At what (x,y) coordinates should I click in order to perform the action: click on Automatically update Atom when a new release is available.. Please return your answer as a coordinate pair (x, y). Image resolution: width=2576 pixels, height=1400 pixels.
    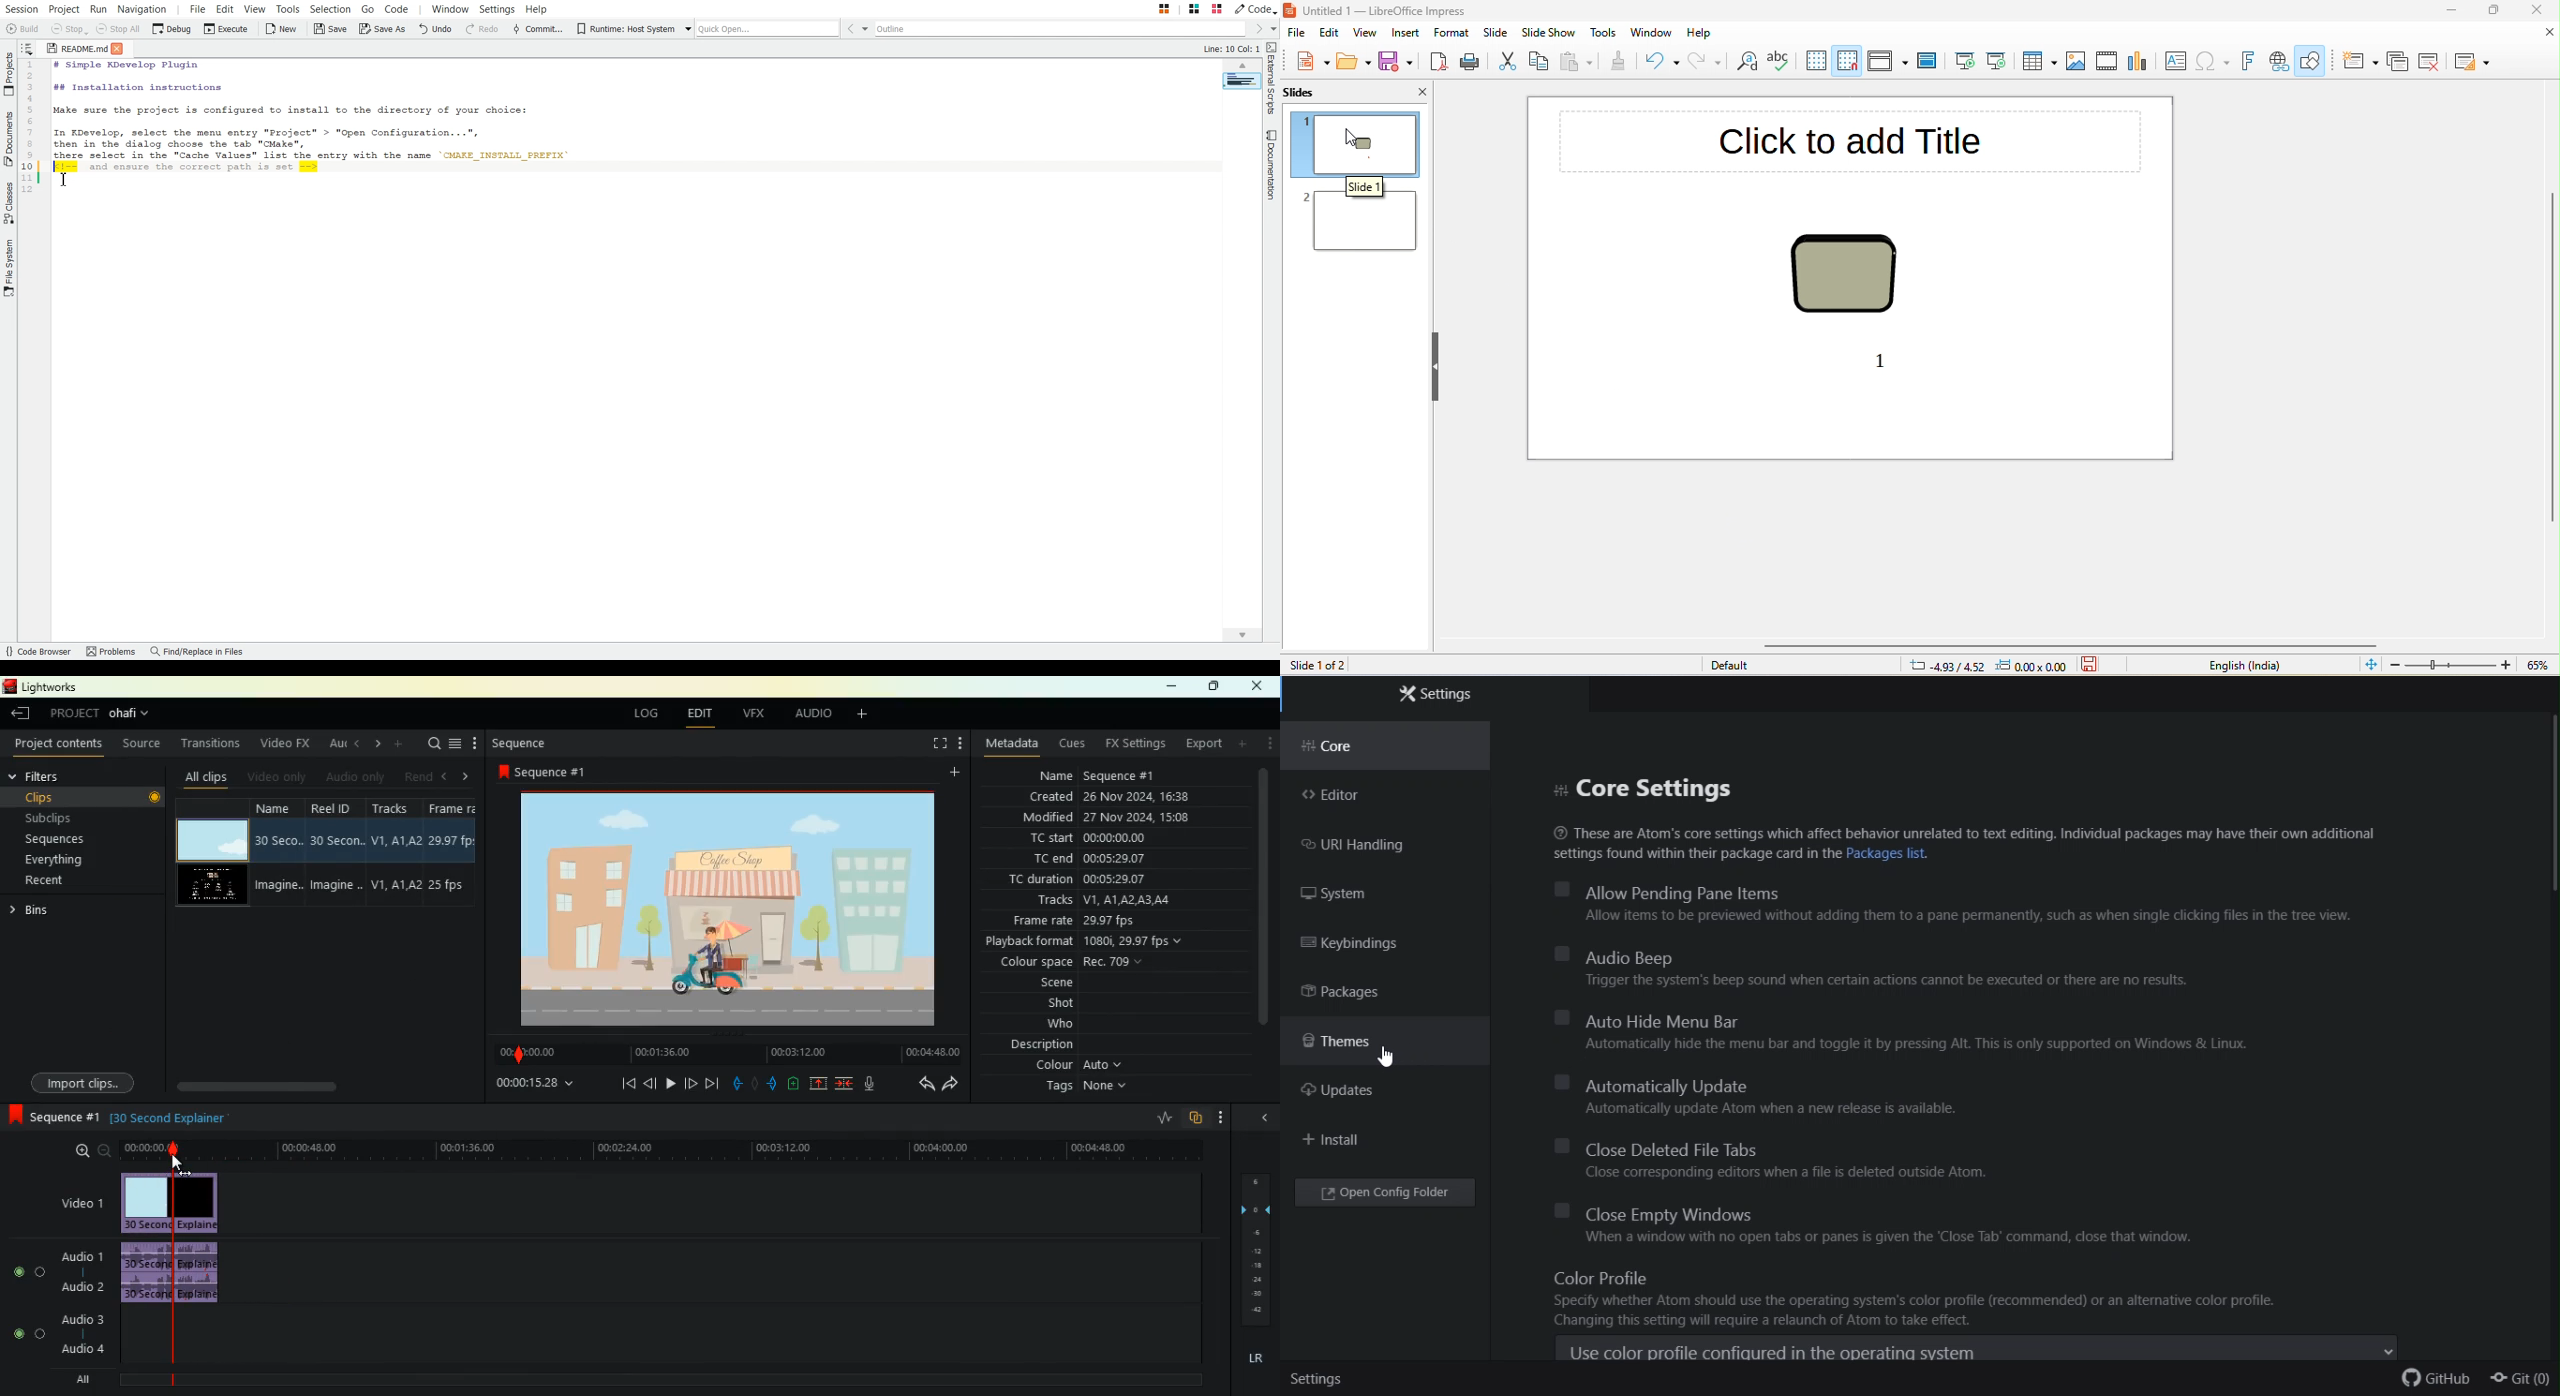
    Looking at the image, I should click on (1771, 1108).